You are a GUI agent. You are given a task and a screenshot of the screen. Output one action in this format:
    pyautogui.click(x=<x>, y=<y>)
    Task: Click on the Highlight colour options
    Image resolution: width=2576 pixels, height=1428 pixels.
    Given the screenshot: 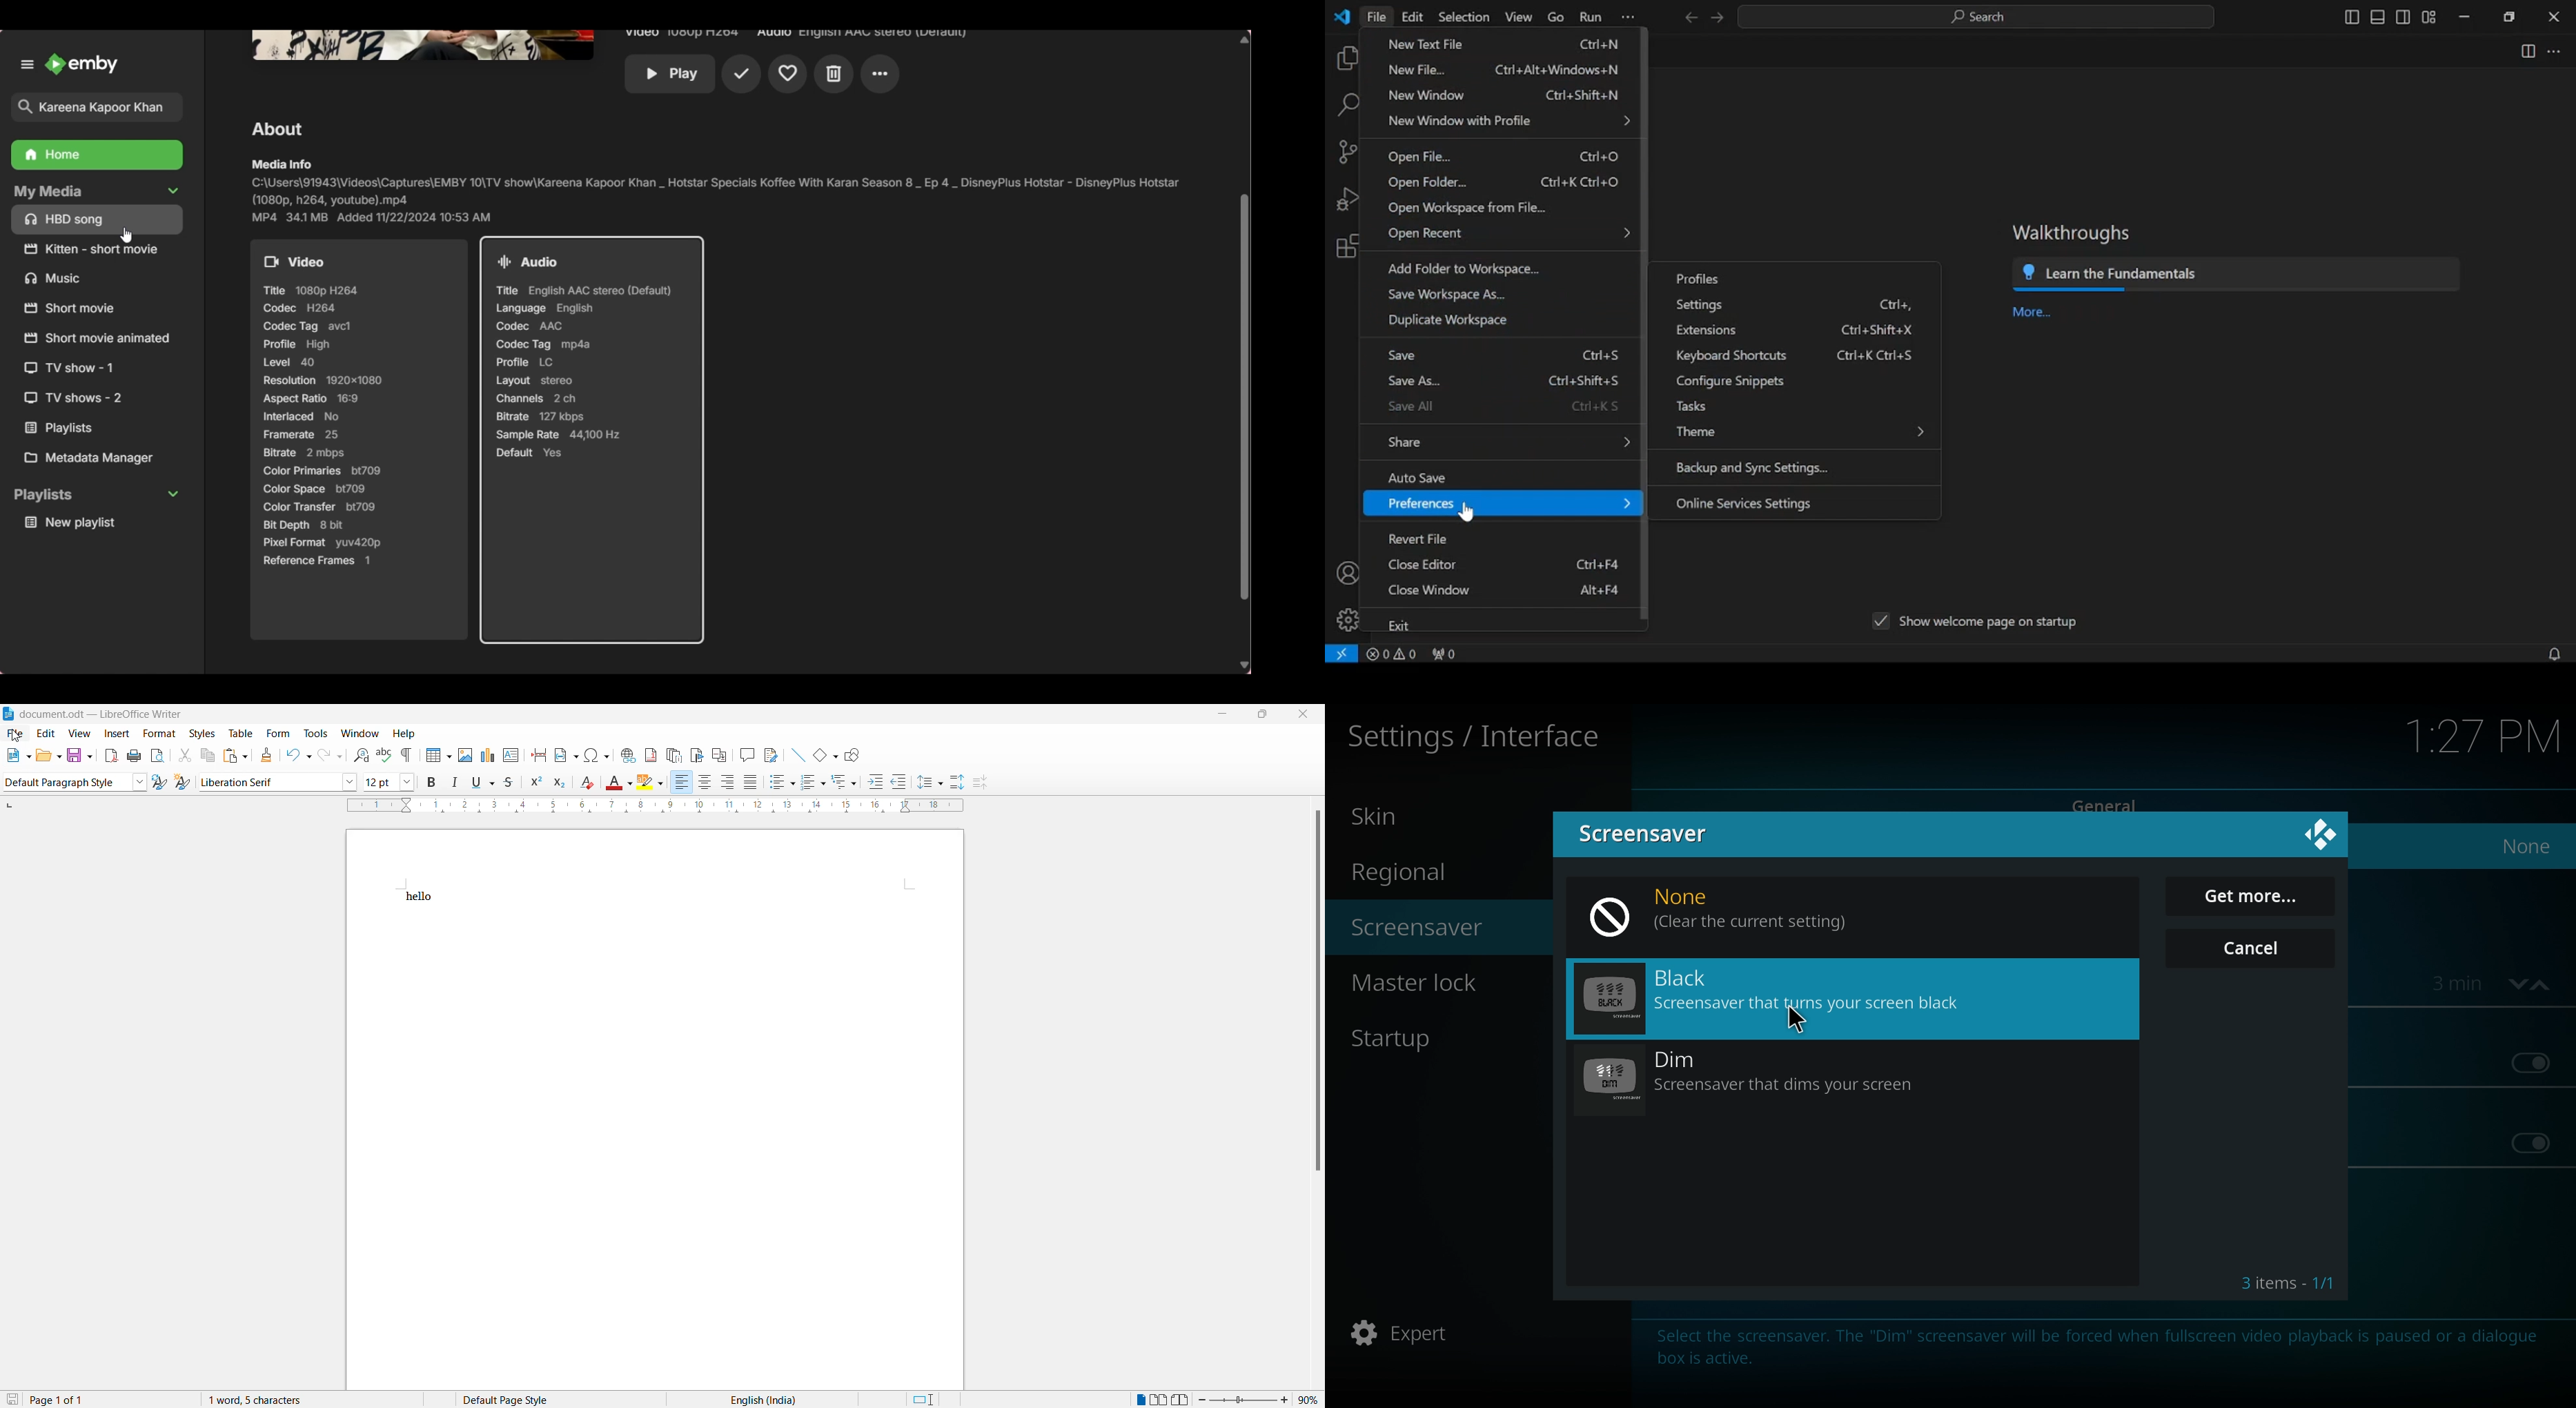 What is the action you would take?
    pyautogui.click(x=649, y=783)
    